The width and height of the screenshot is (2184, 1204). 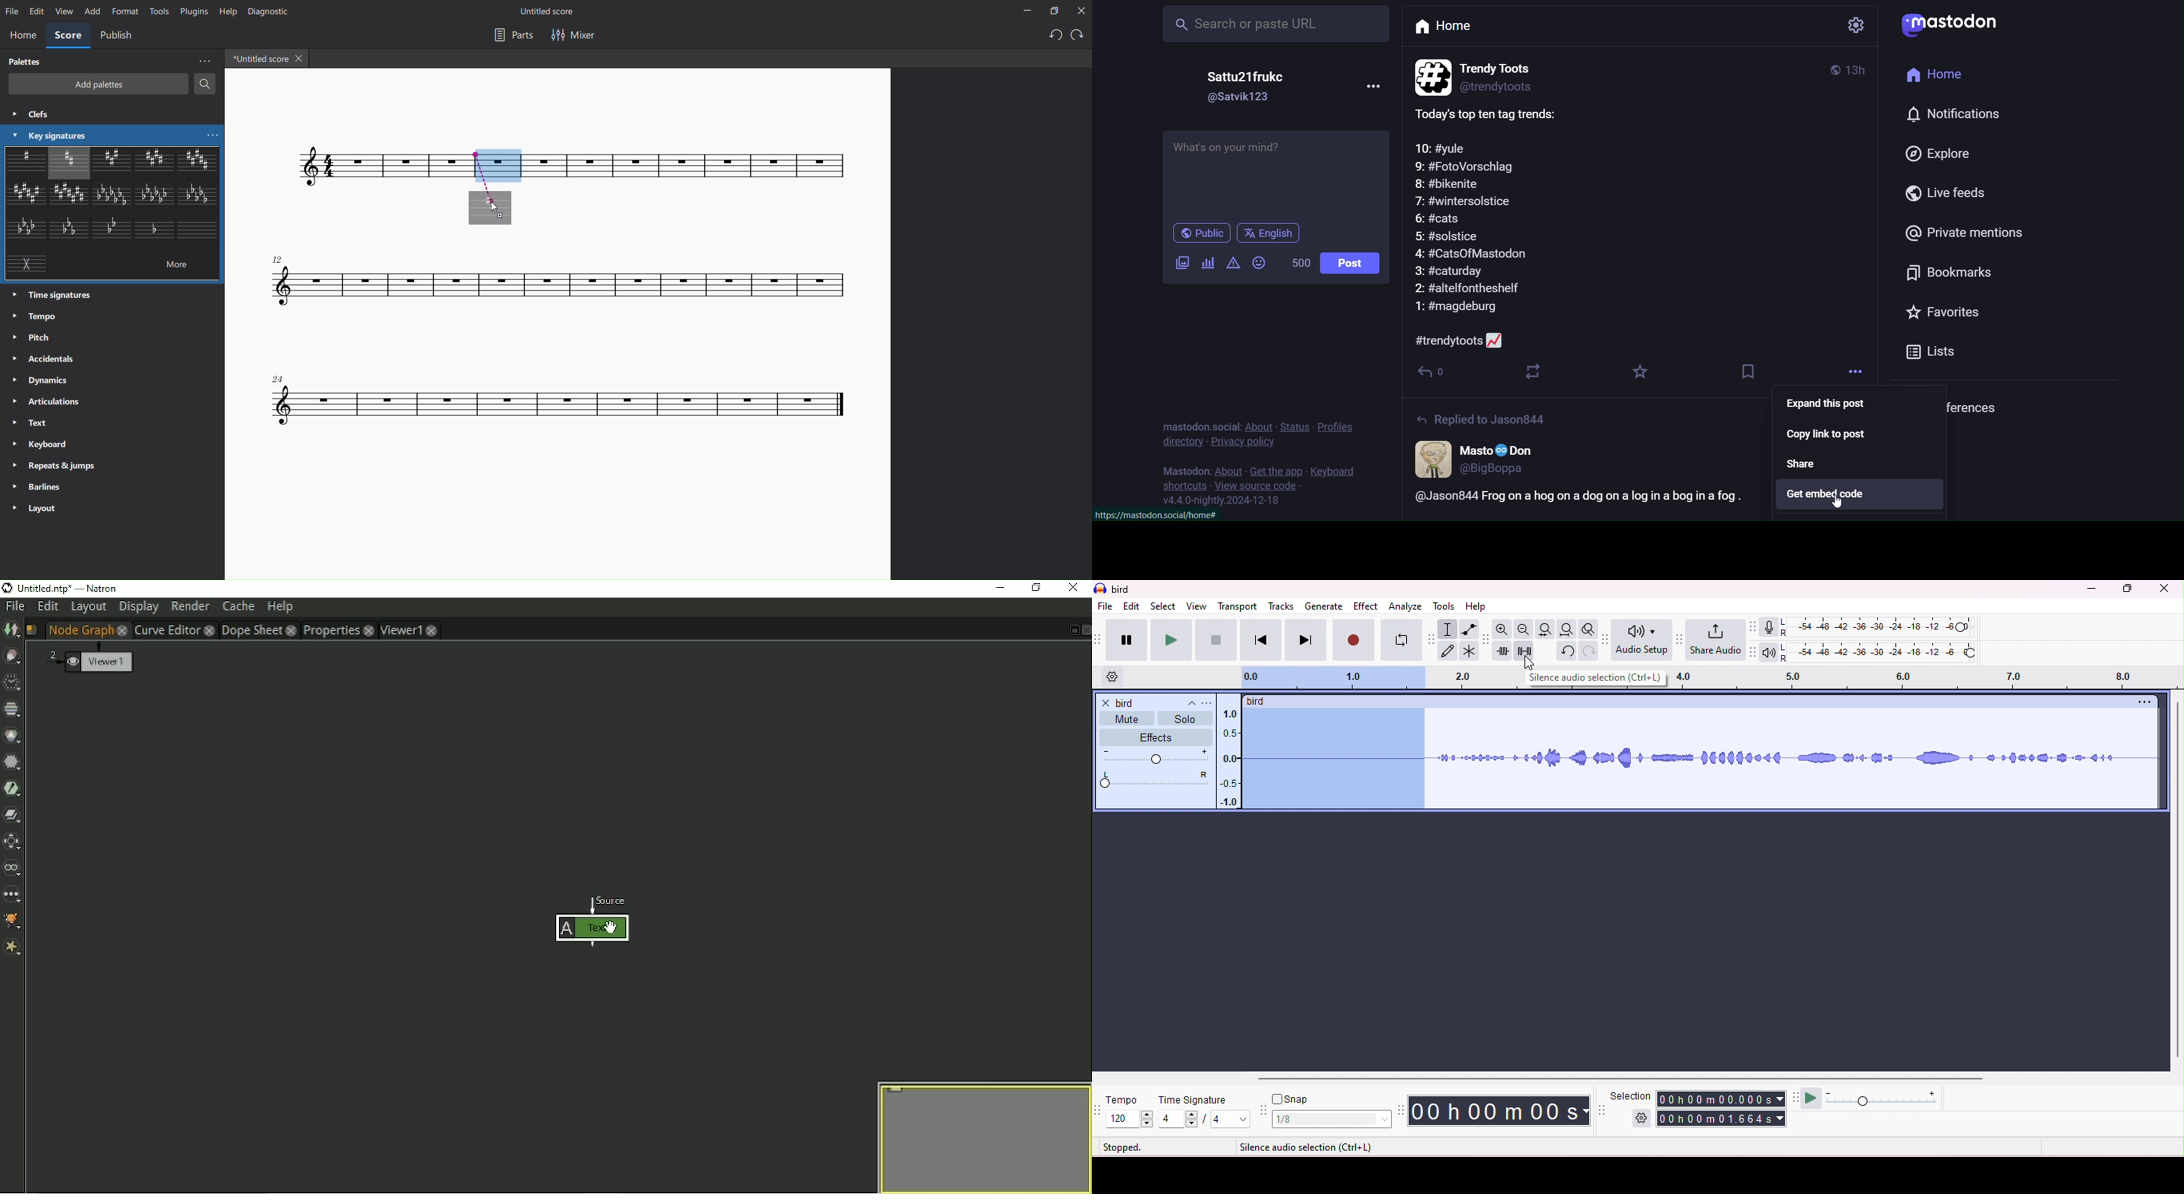 I want to click on silence audio selection (Ctrl+L), so click(x=1307, y=1148).